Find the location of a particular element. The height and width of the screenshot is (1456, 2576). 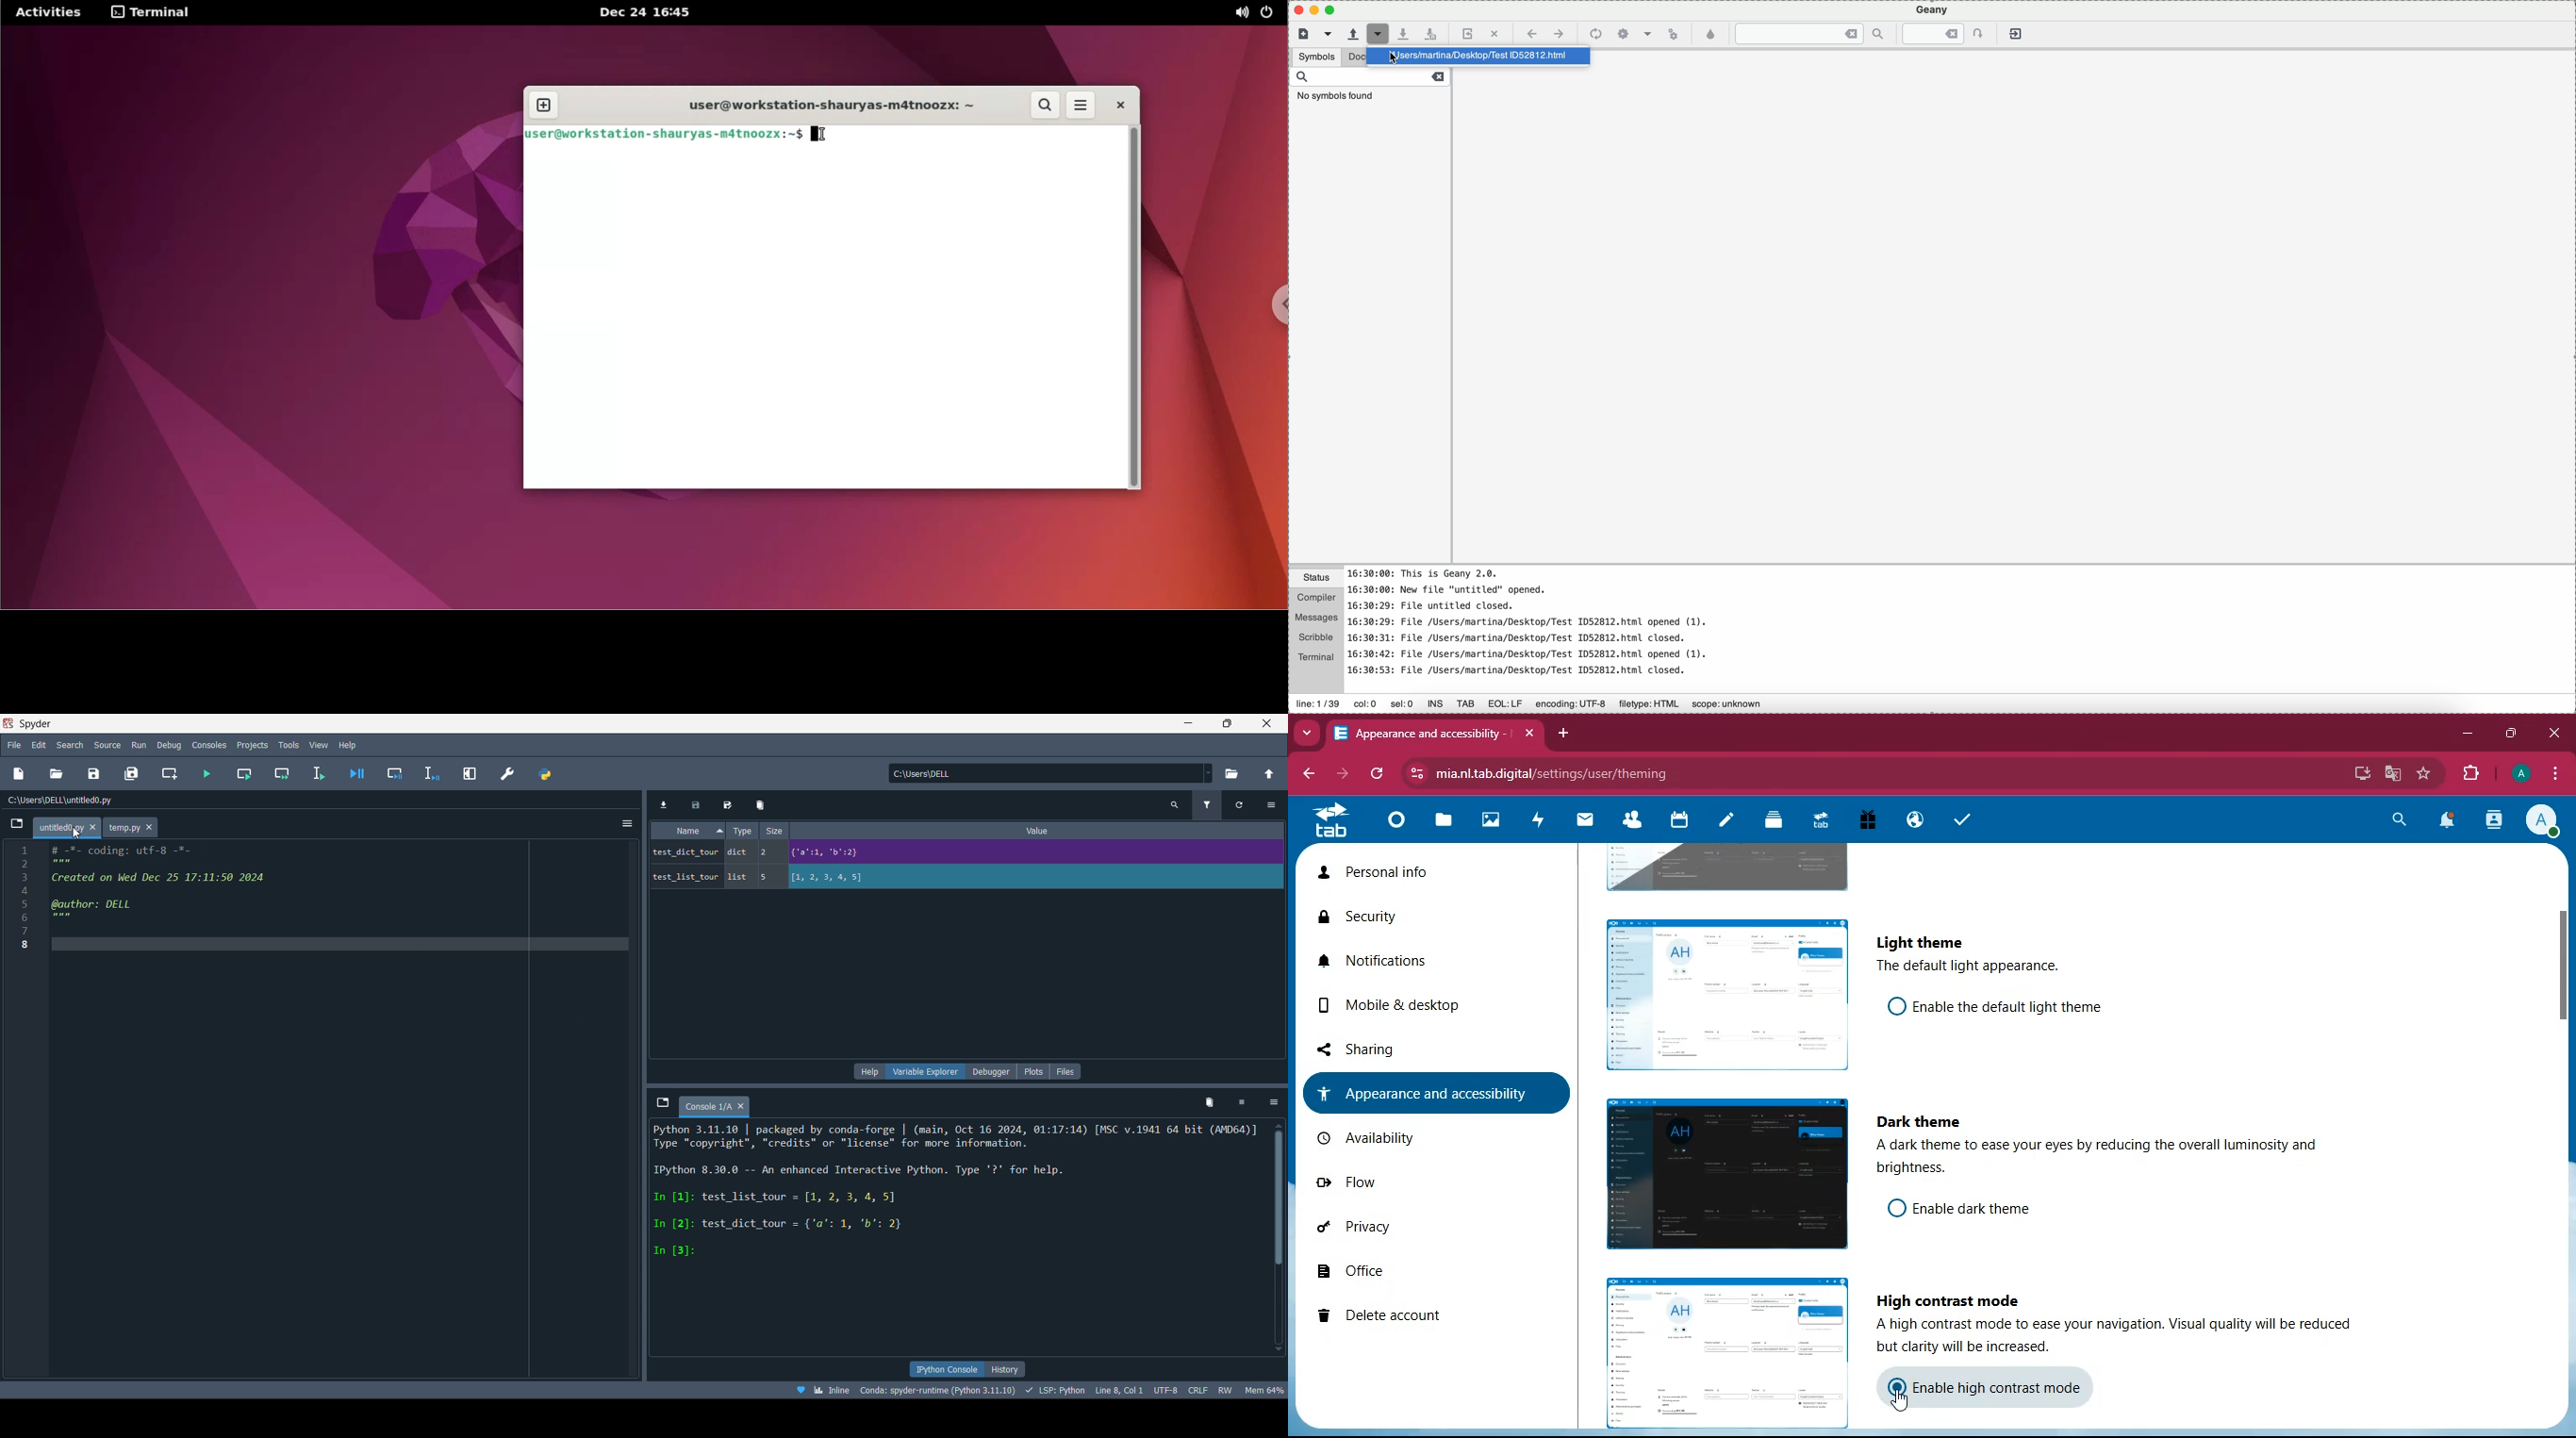

description is located at coordinates (2122, 1160).